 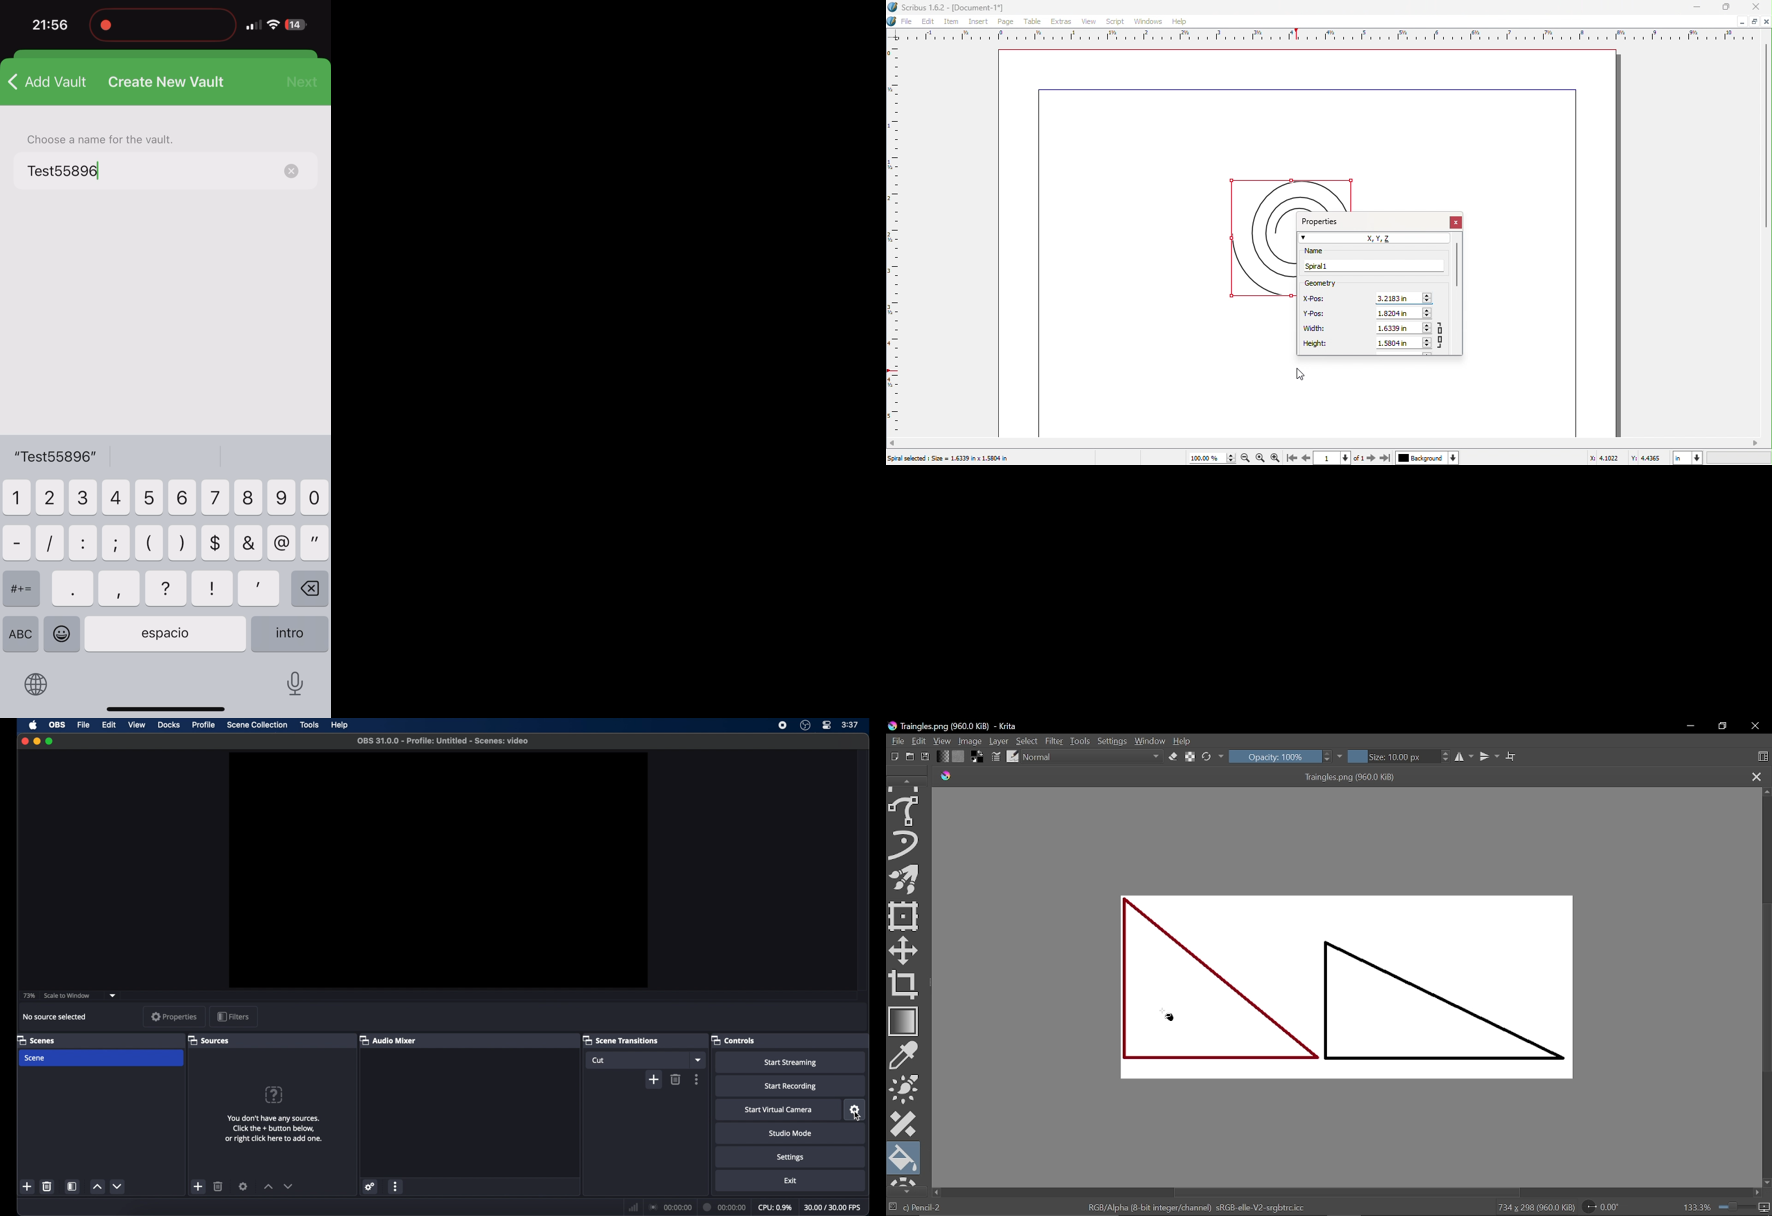 I want to click on Y co-ordinate, so click(x=1650, y=459).